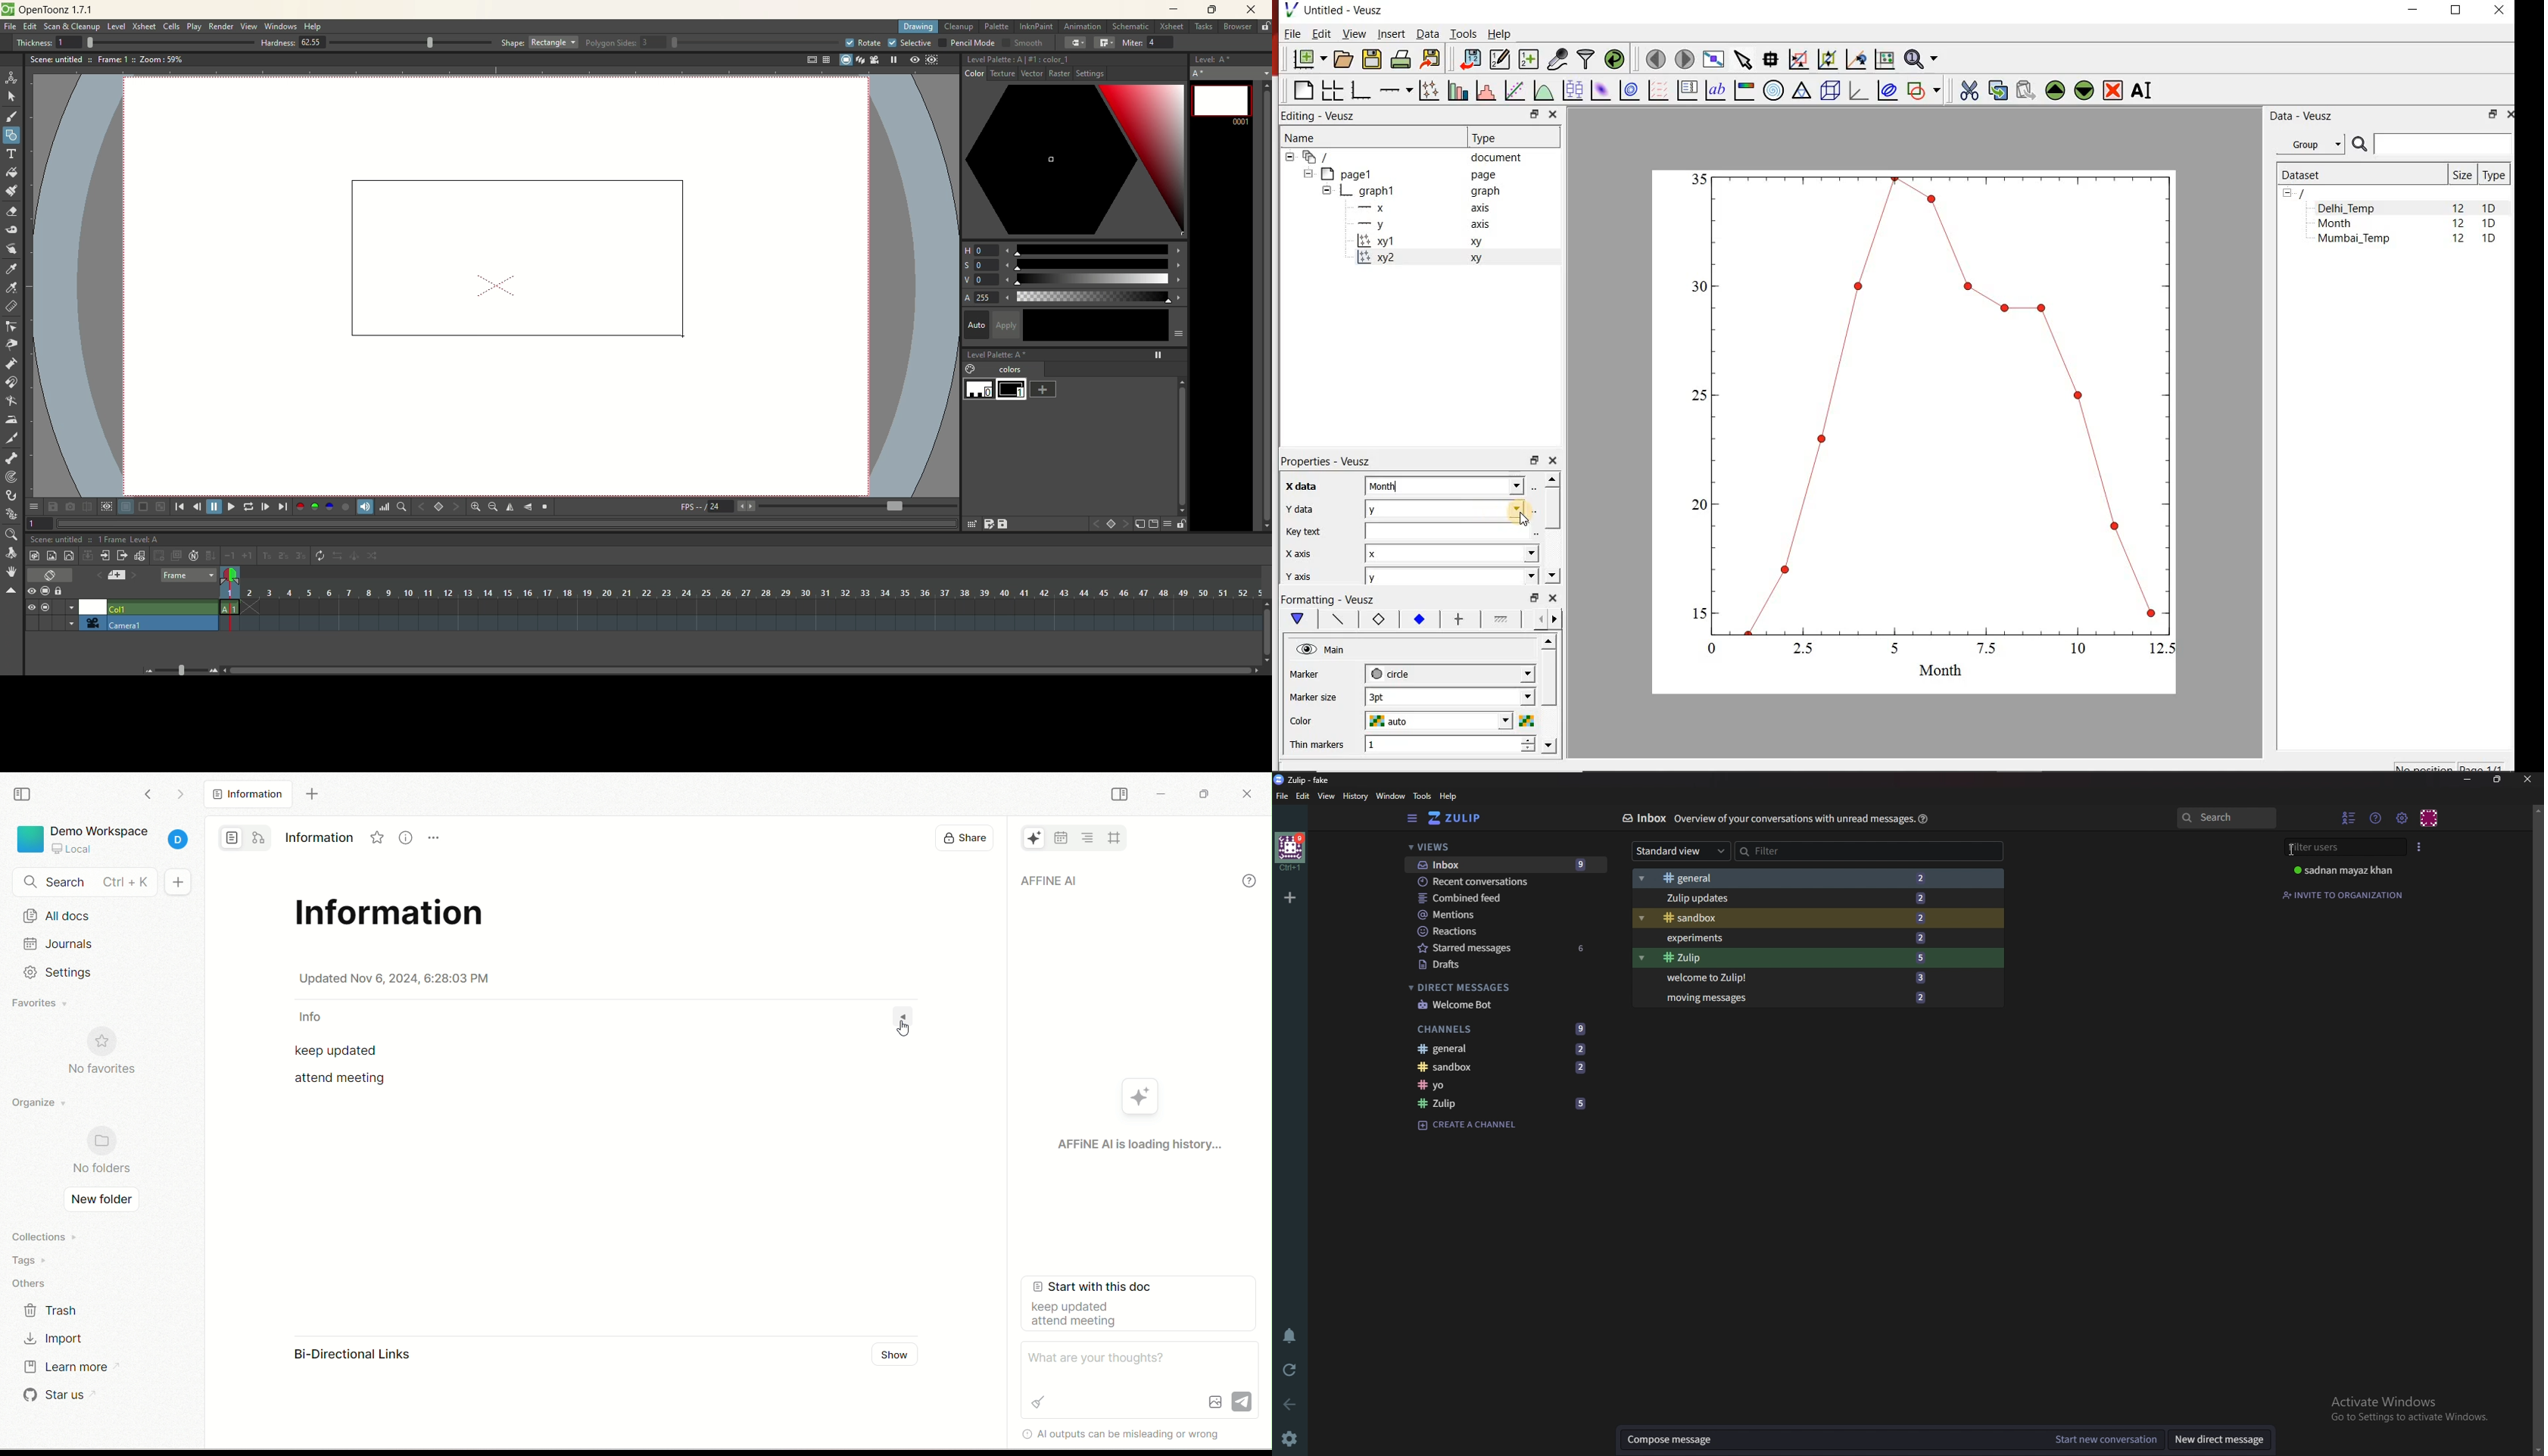 This screenshot has height=1456, width=2548. Describe the element at coordinates (1795, 978) in the screenshot. I see `Welcome to zulip` at that location.